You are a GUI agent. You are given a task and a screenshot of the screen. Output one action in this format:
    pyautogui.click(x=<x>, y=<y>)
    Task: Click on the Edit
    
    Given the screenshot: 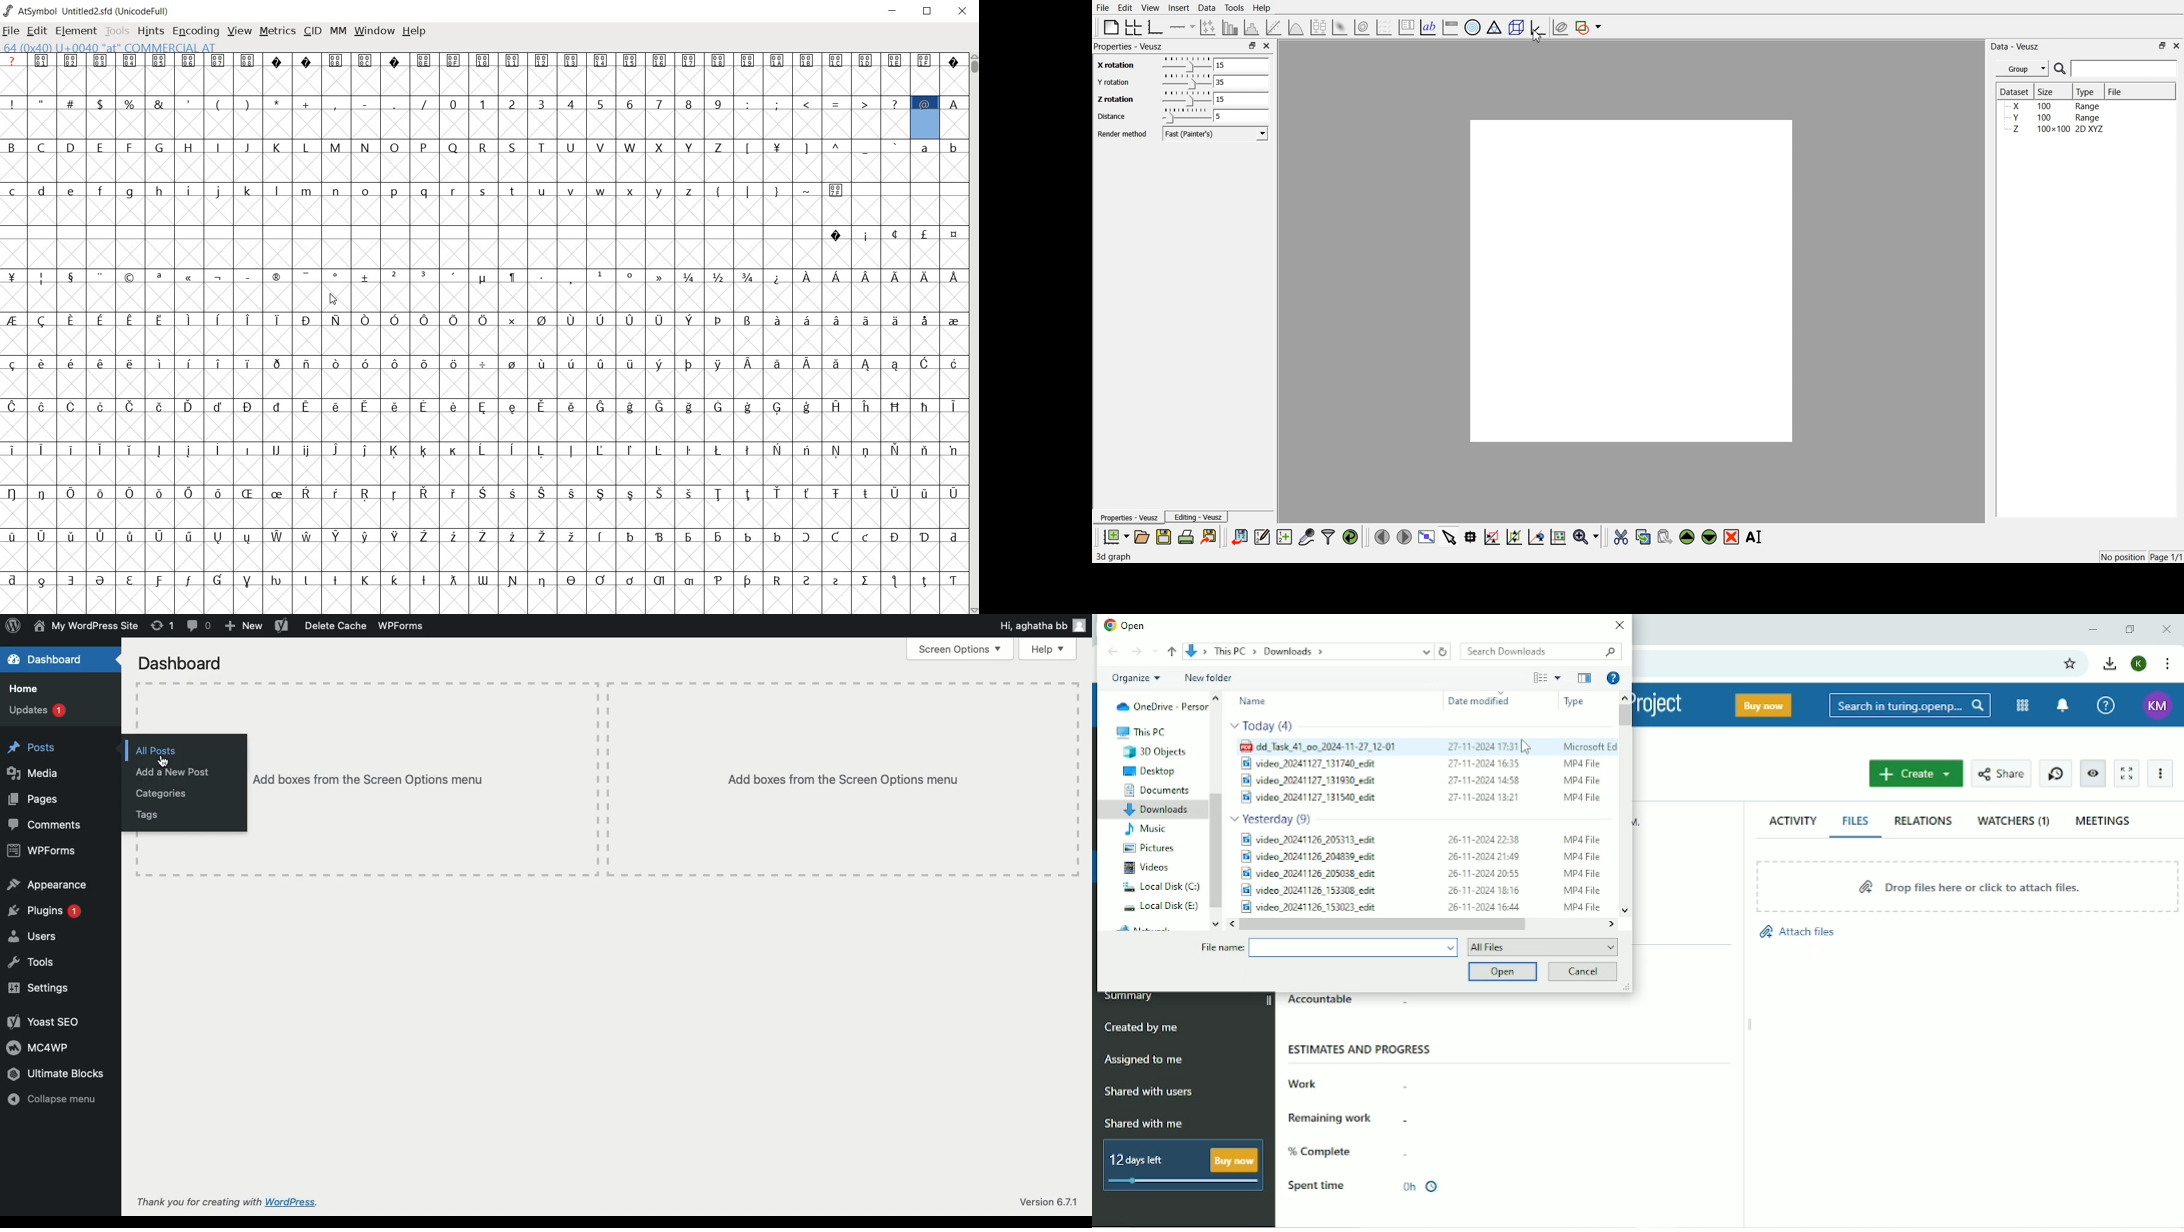 What is the action you would take?
    pyautogui.click(x=1124, y=8)
    